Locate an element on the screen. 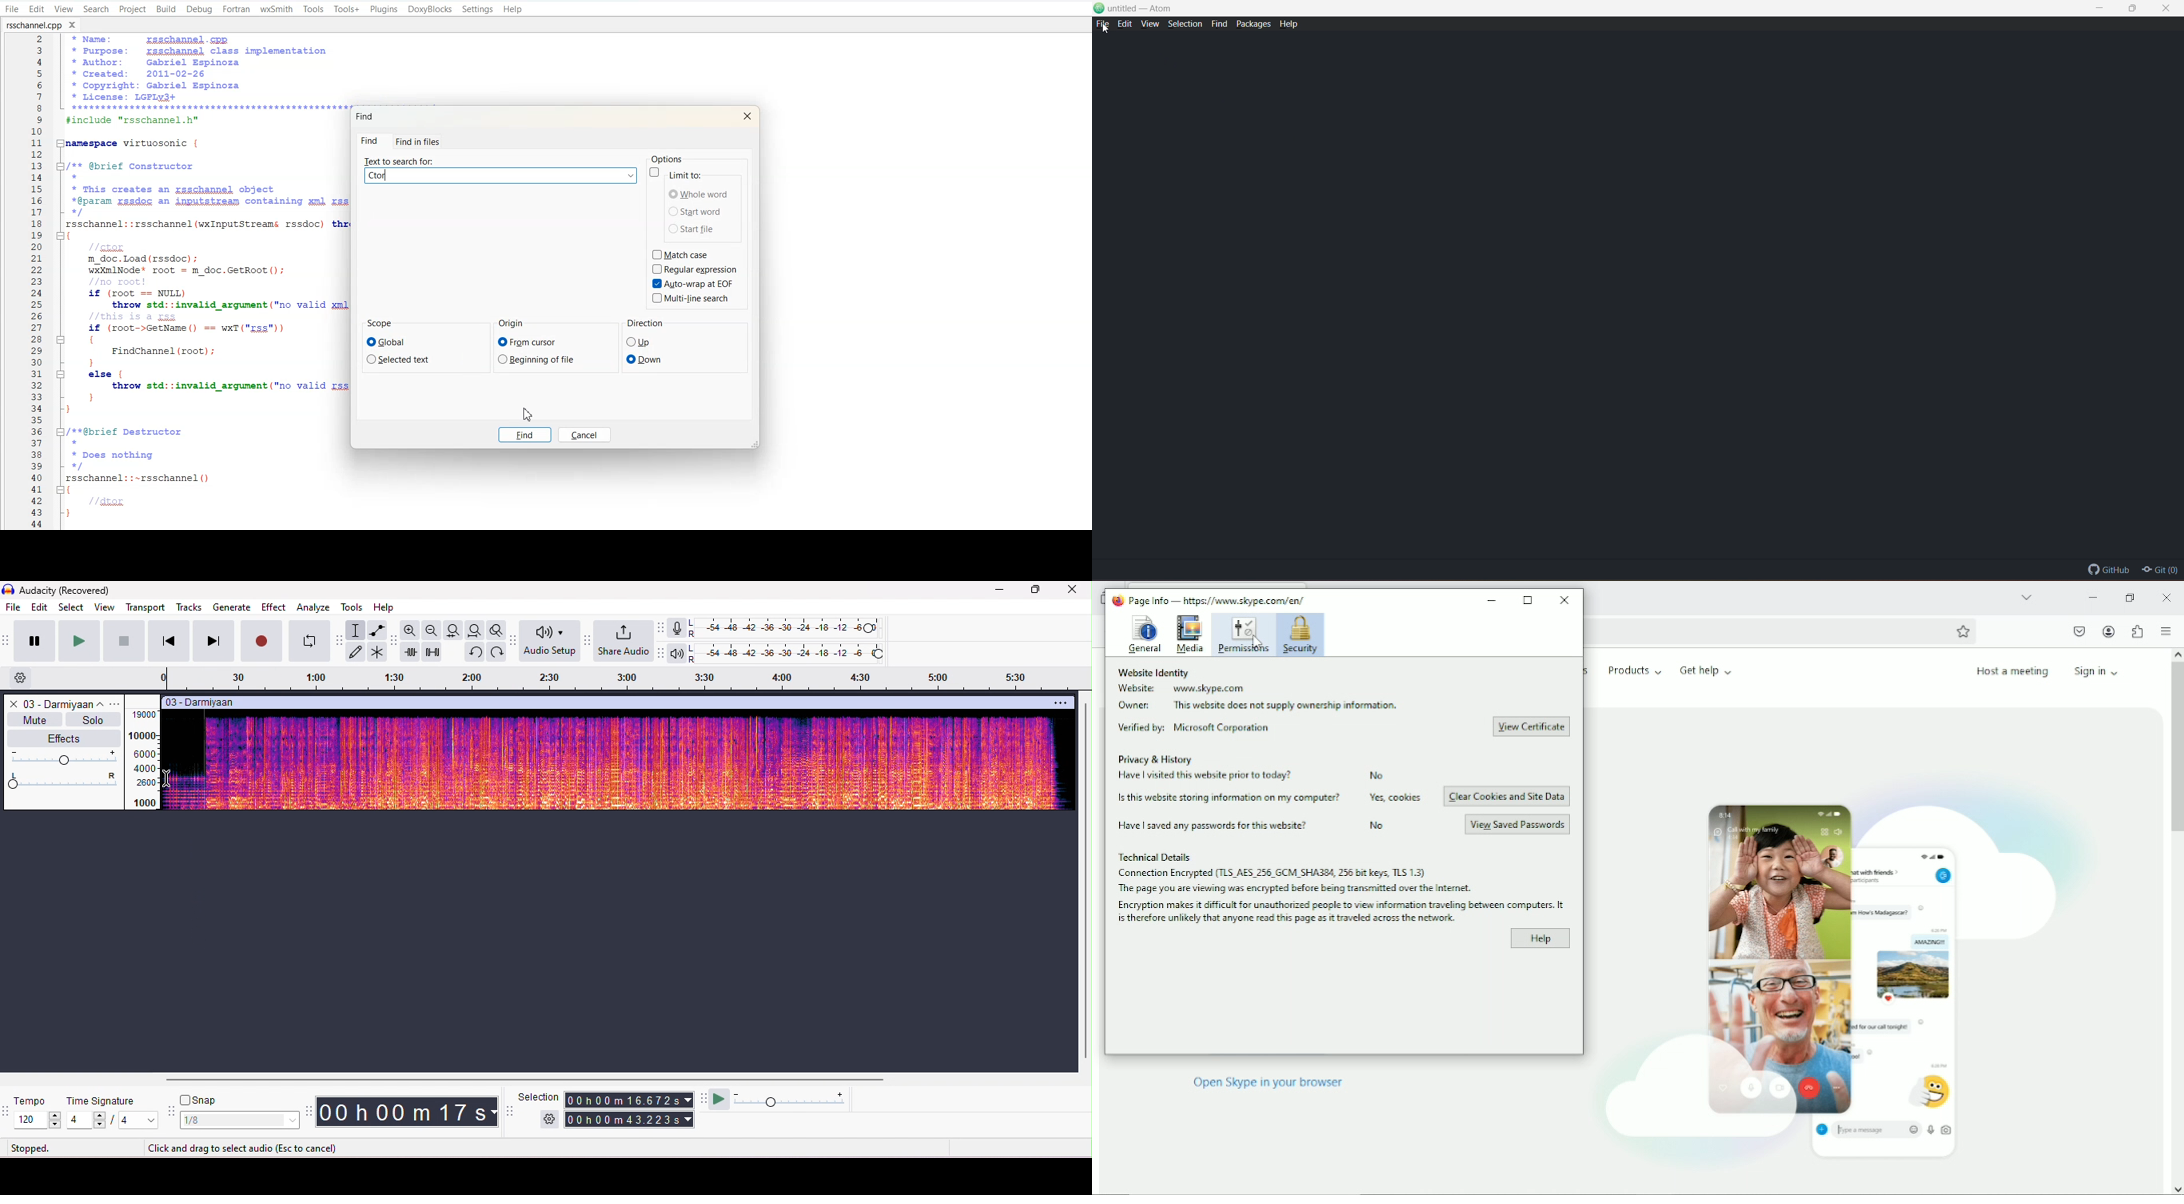 The width and height of the screenshot is (2184, 1204). horizontal scroll bar is located at coordinates (531, 1078).